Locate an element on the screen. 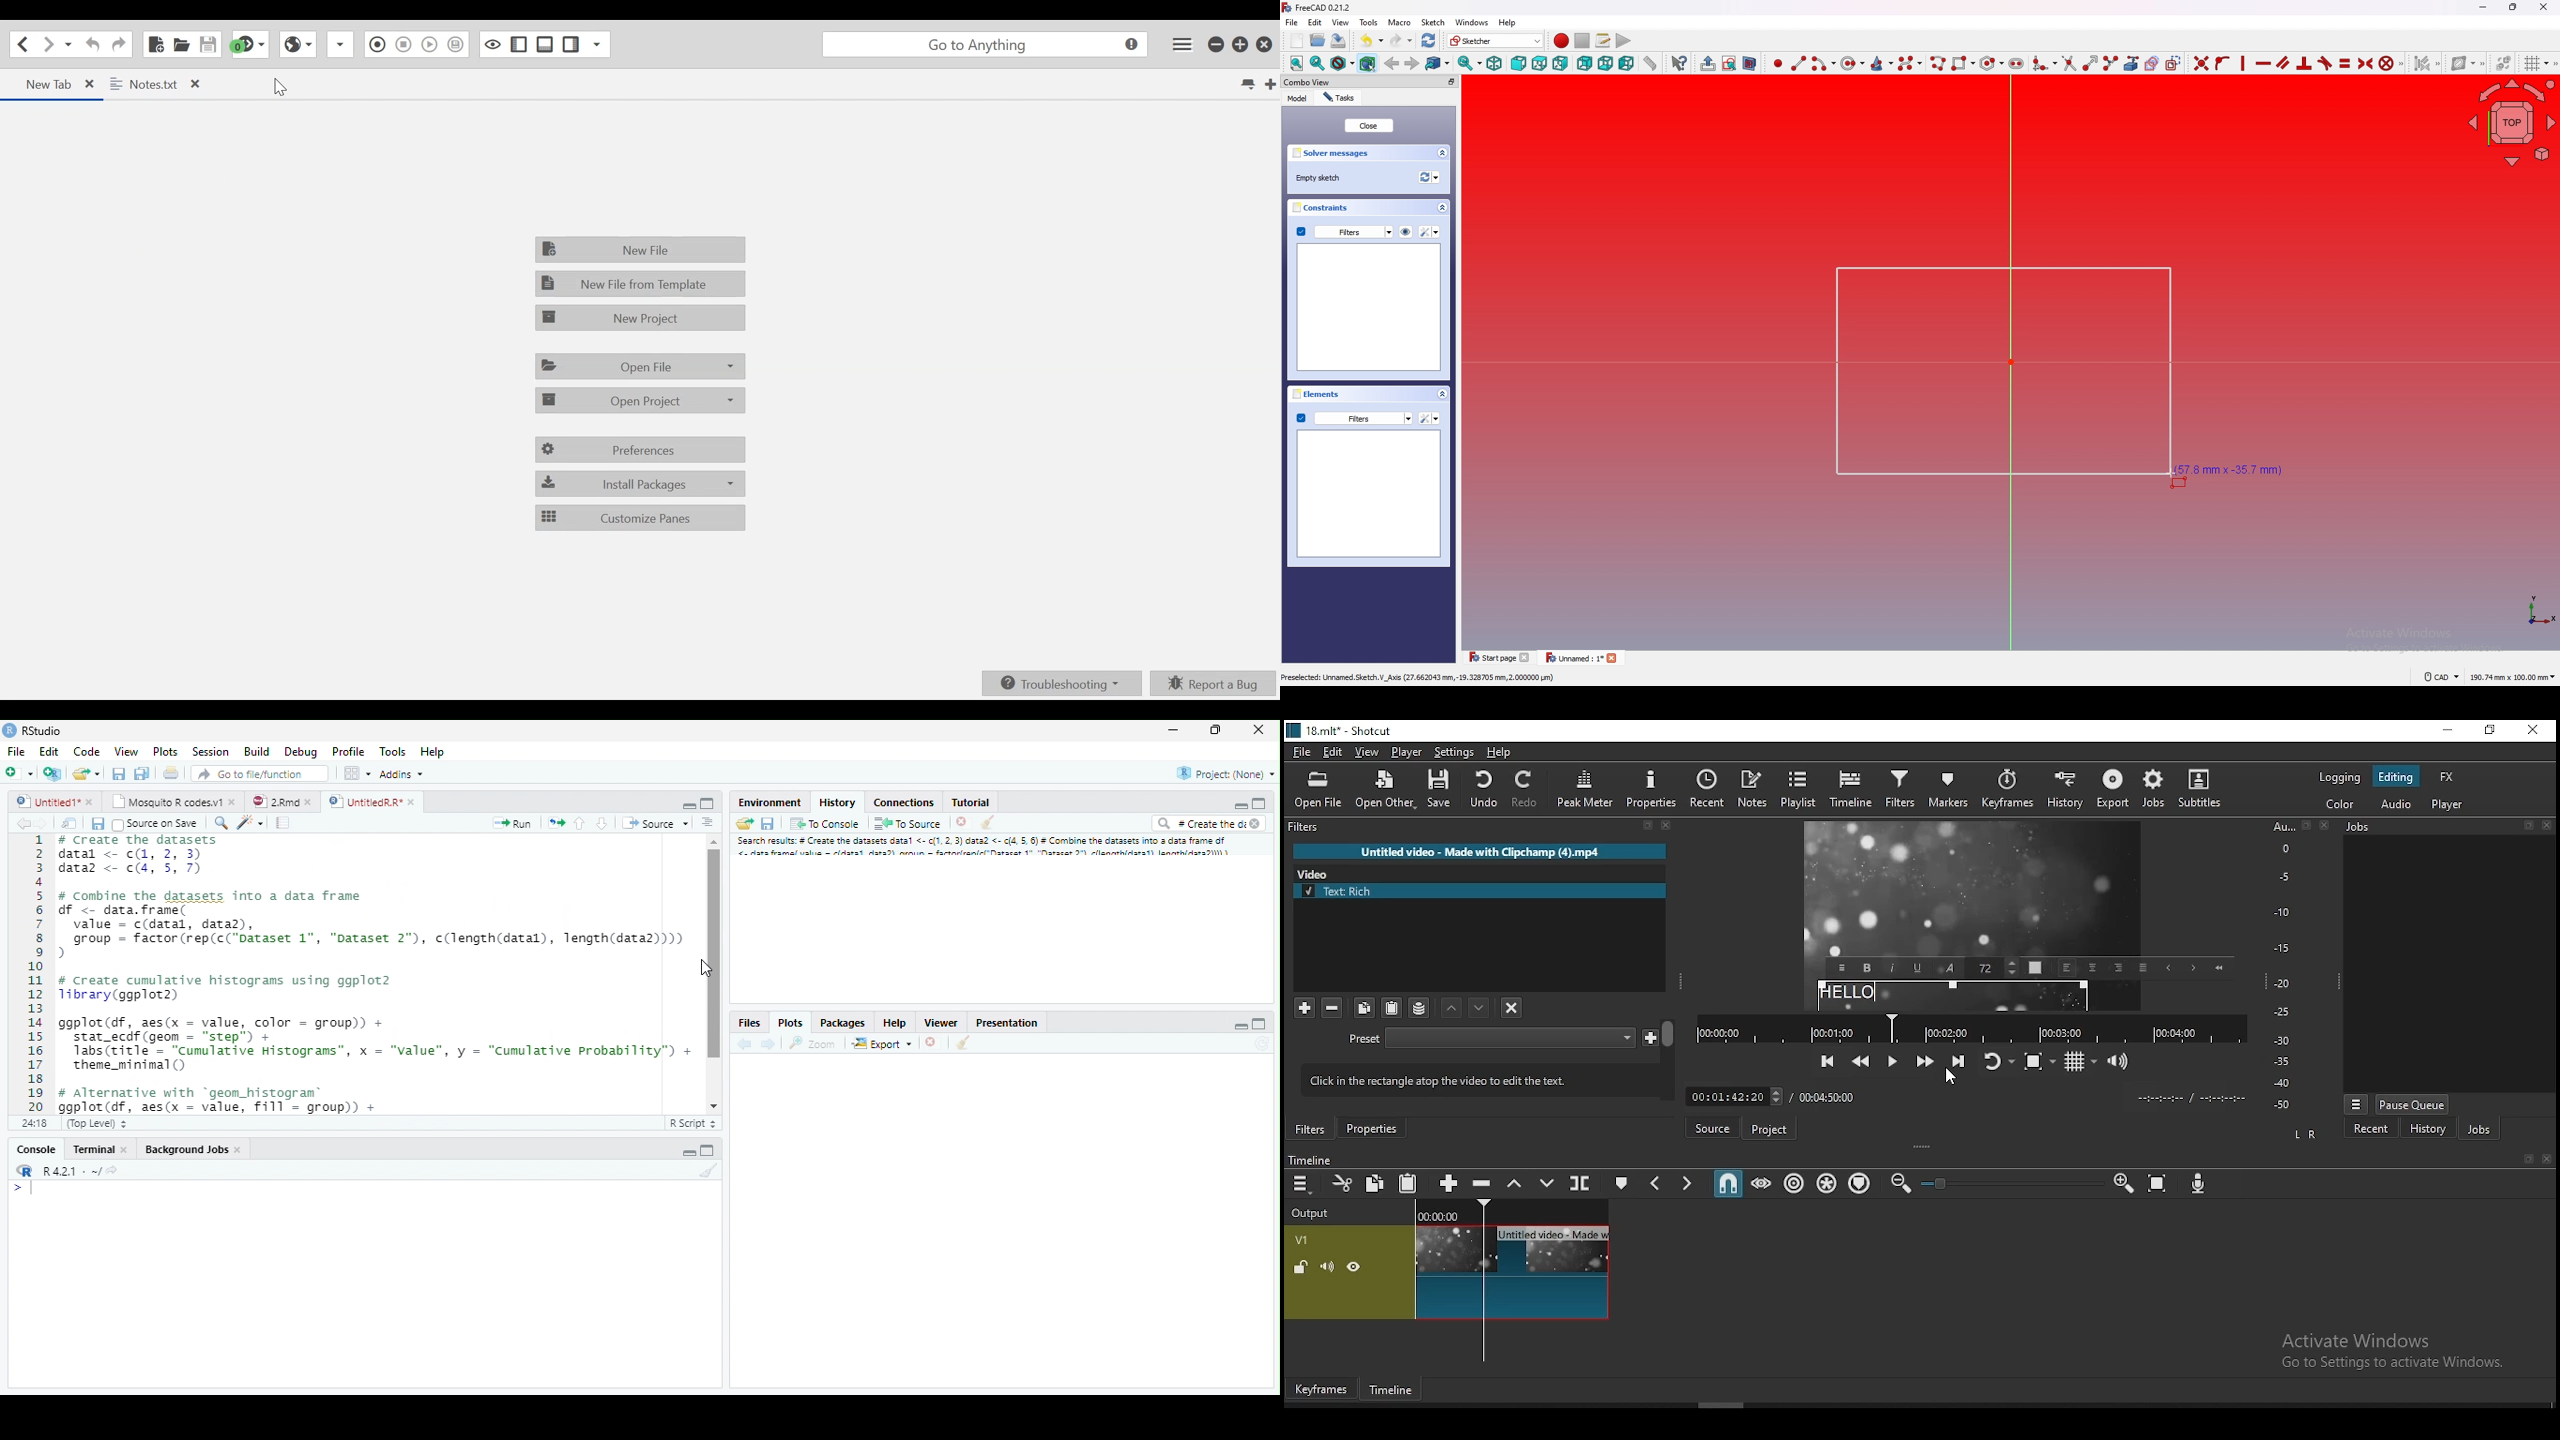 The width and height of the screenshot is (2576, 1456). toggle zoom is located at coordinates (2040, 1061).